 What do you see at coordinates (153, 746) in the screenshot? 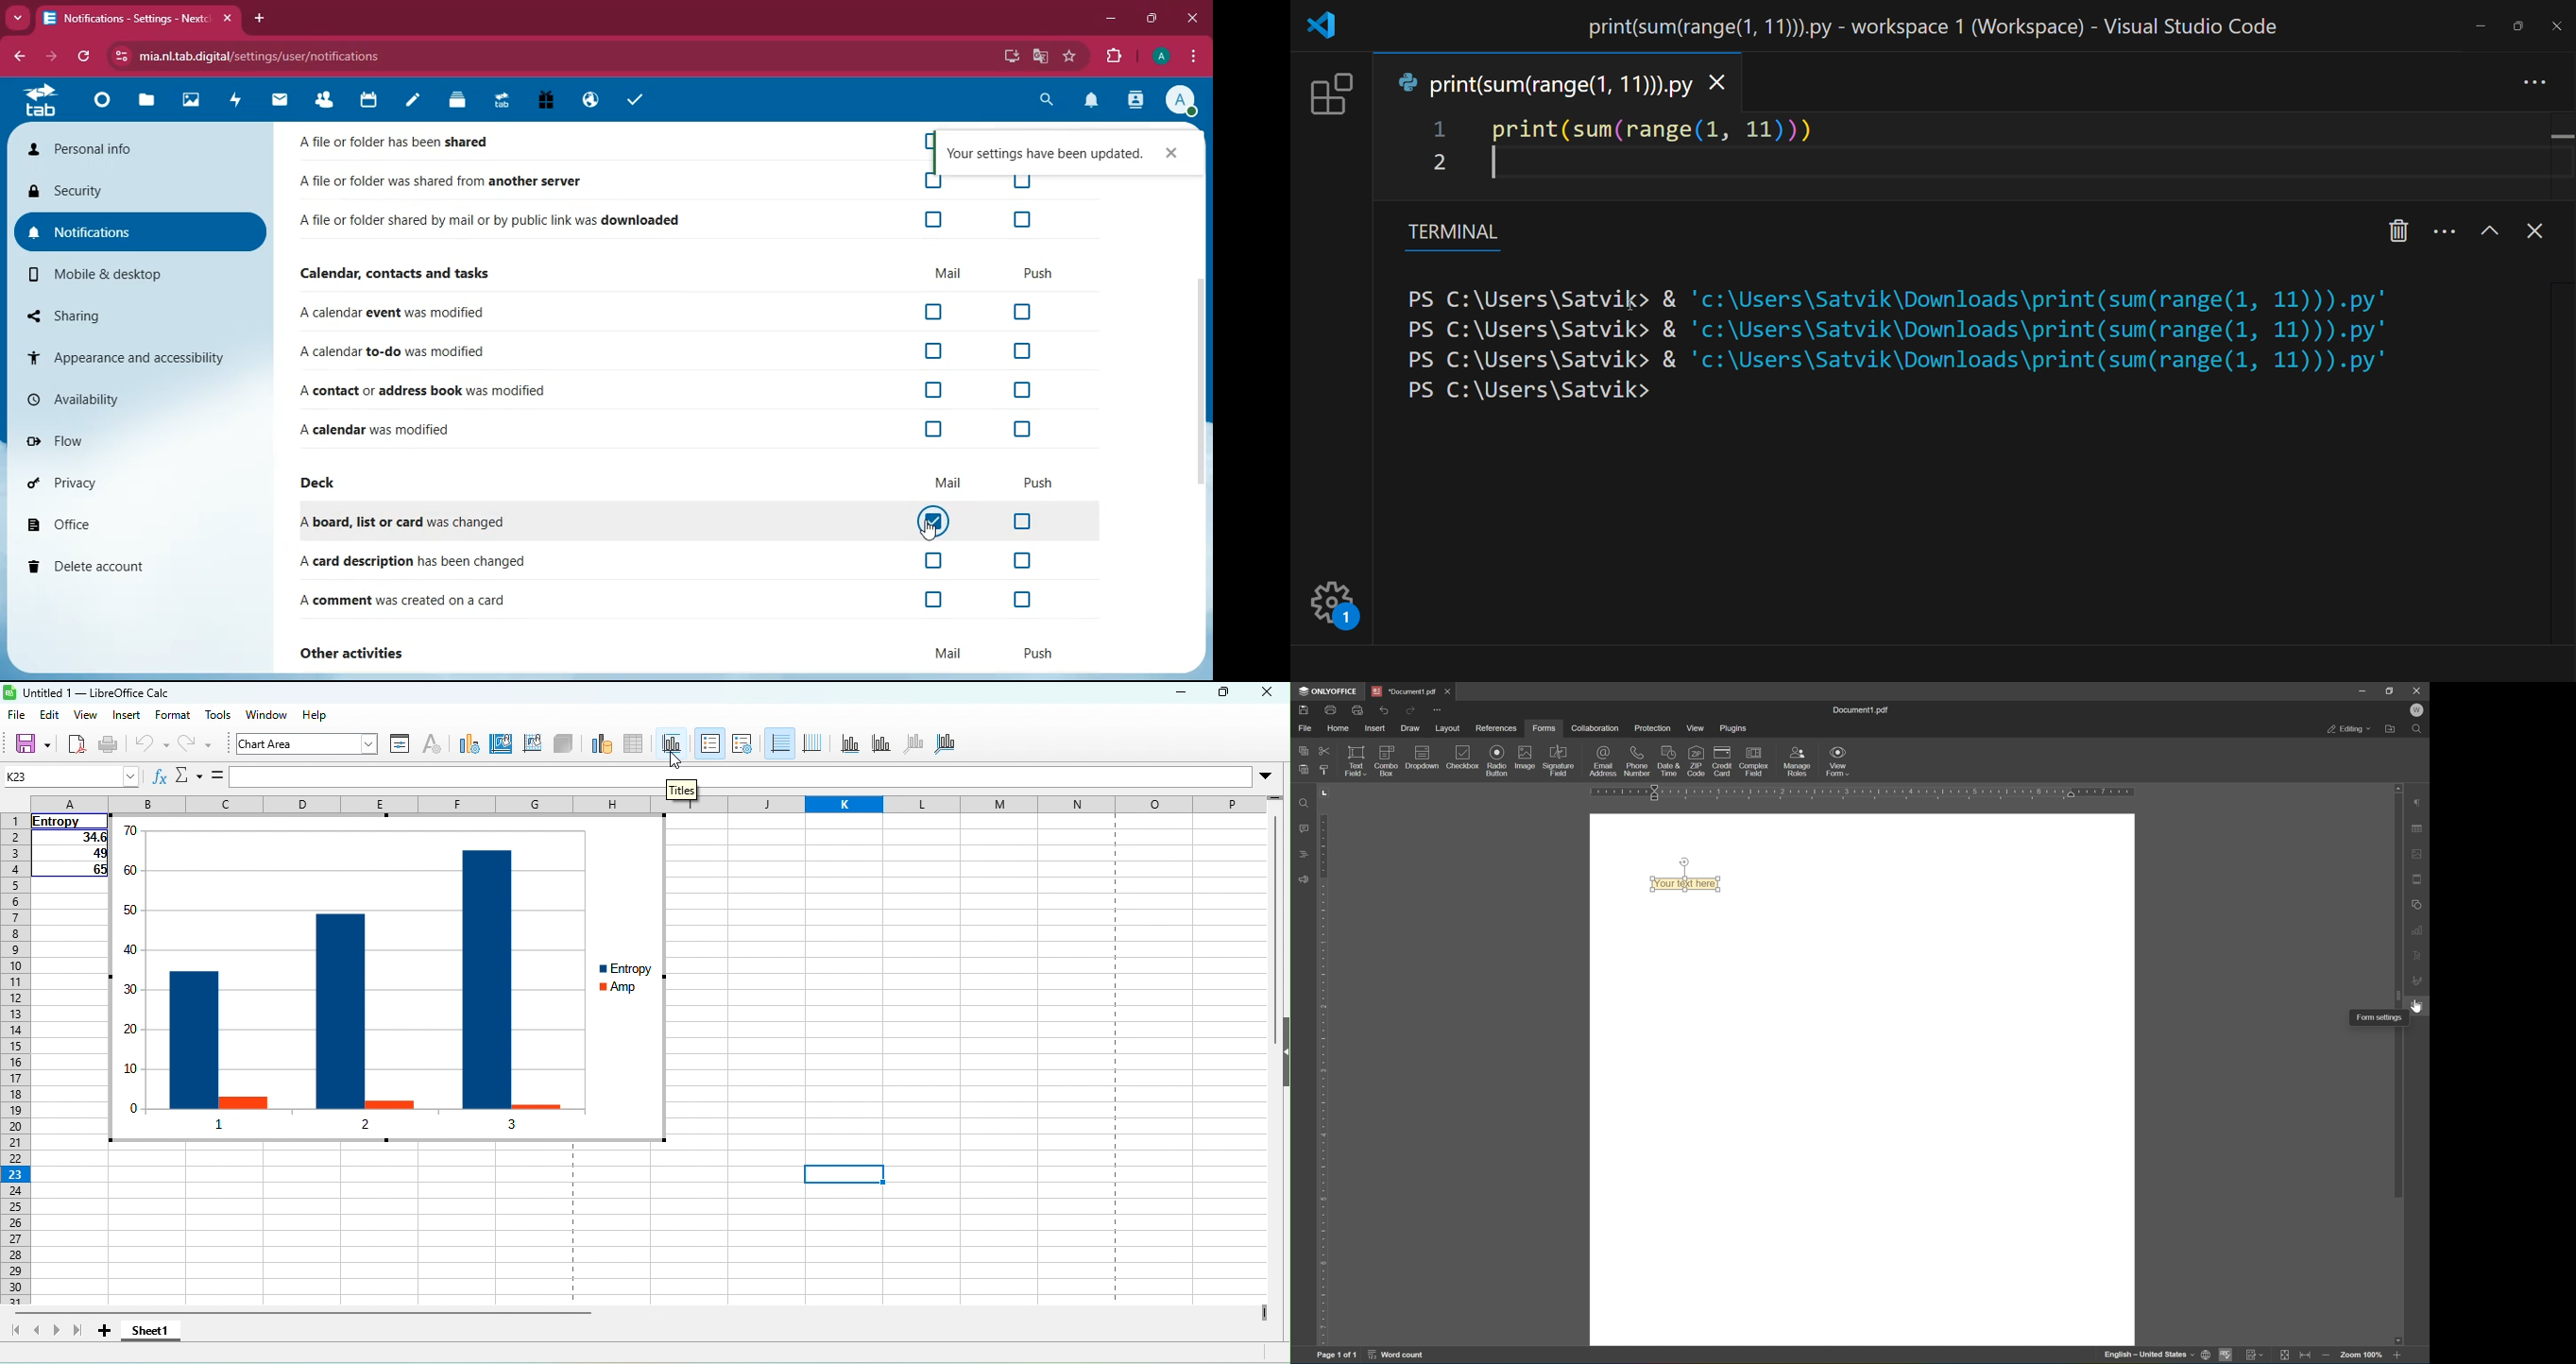
I see `undo` at bounding box center [153, 746].